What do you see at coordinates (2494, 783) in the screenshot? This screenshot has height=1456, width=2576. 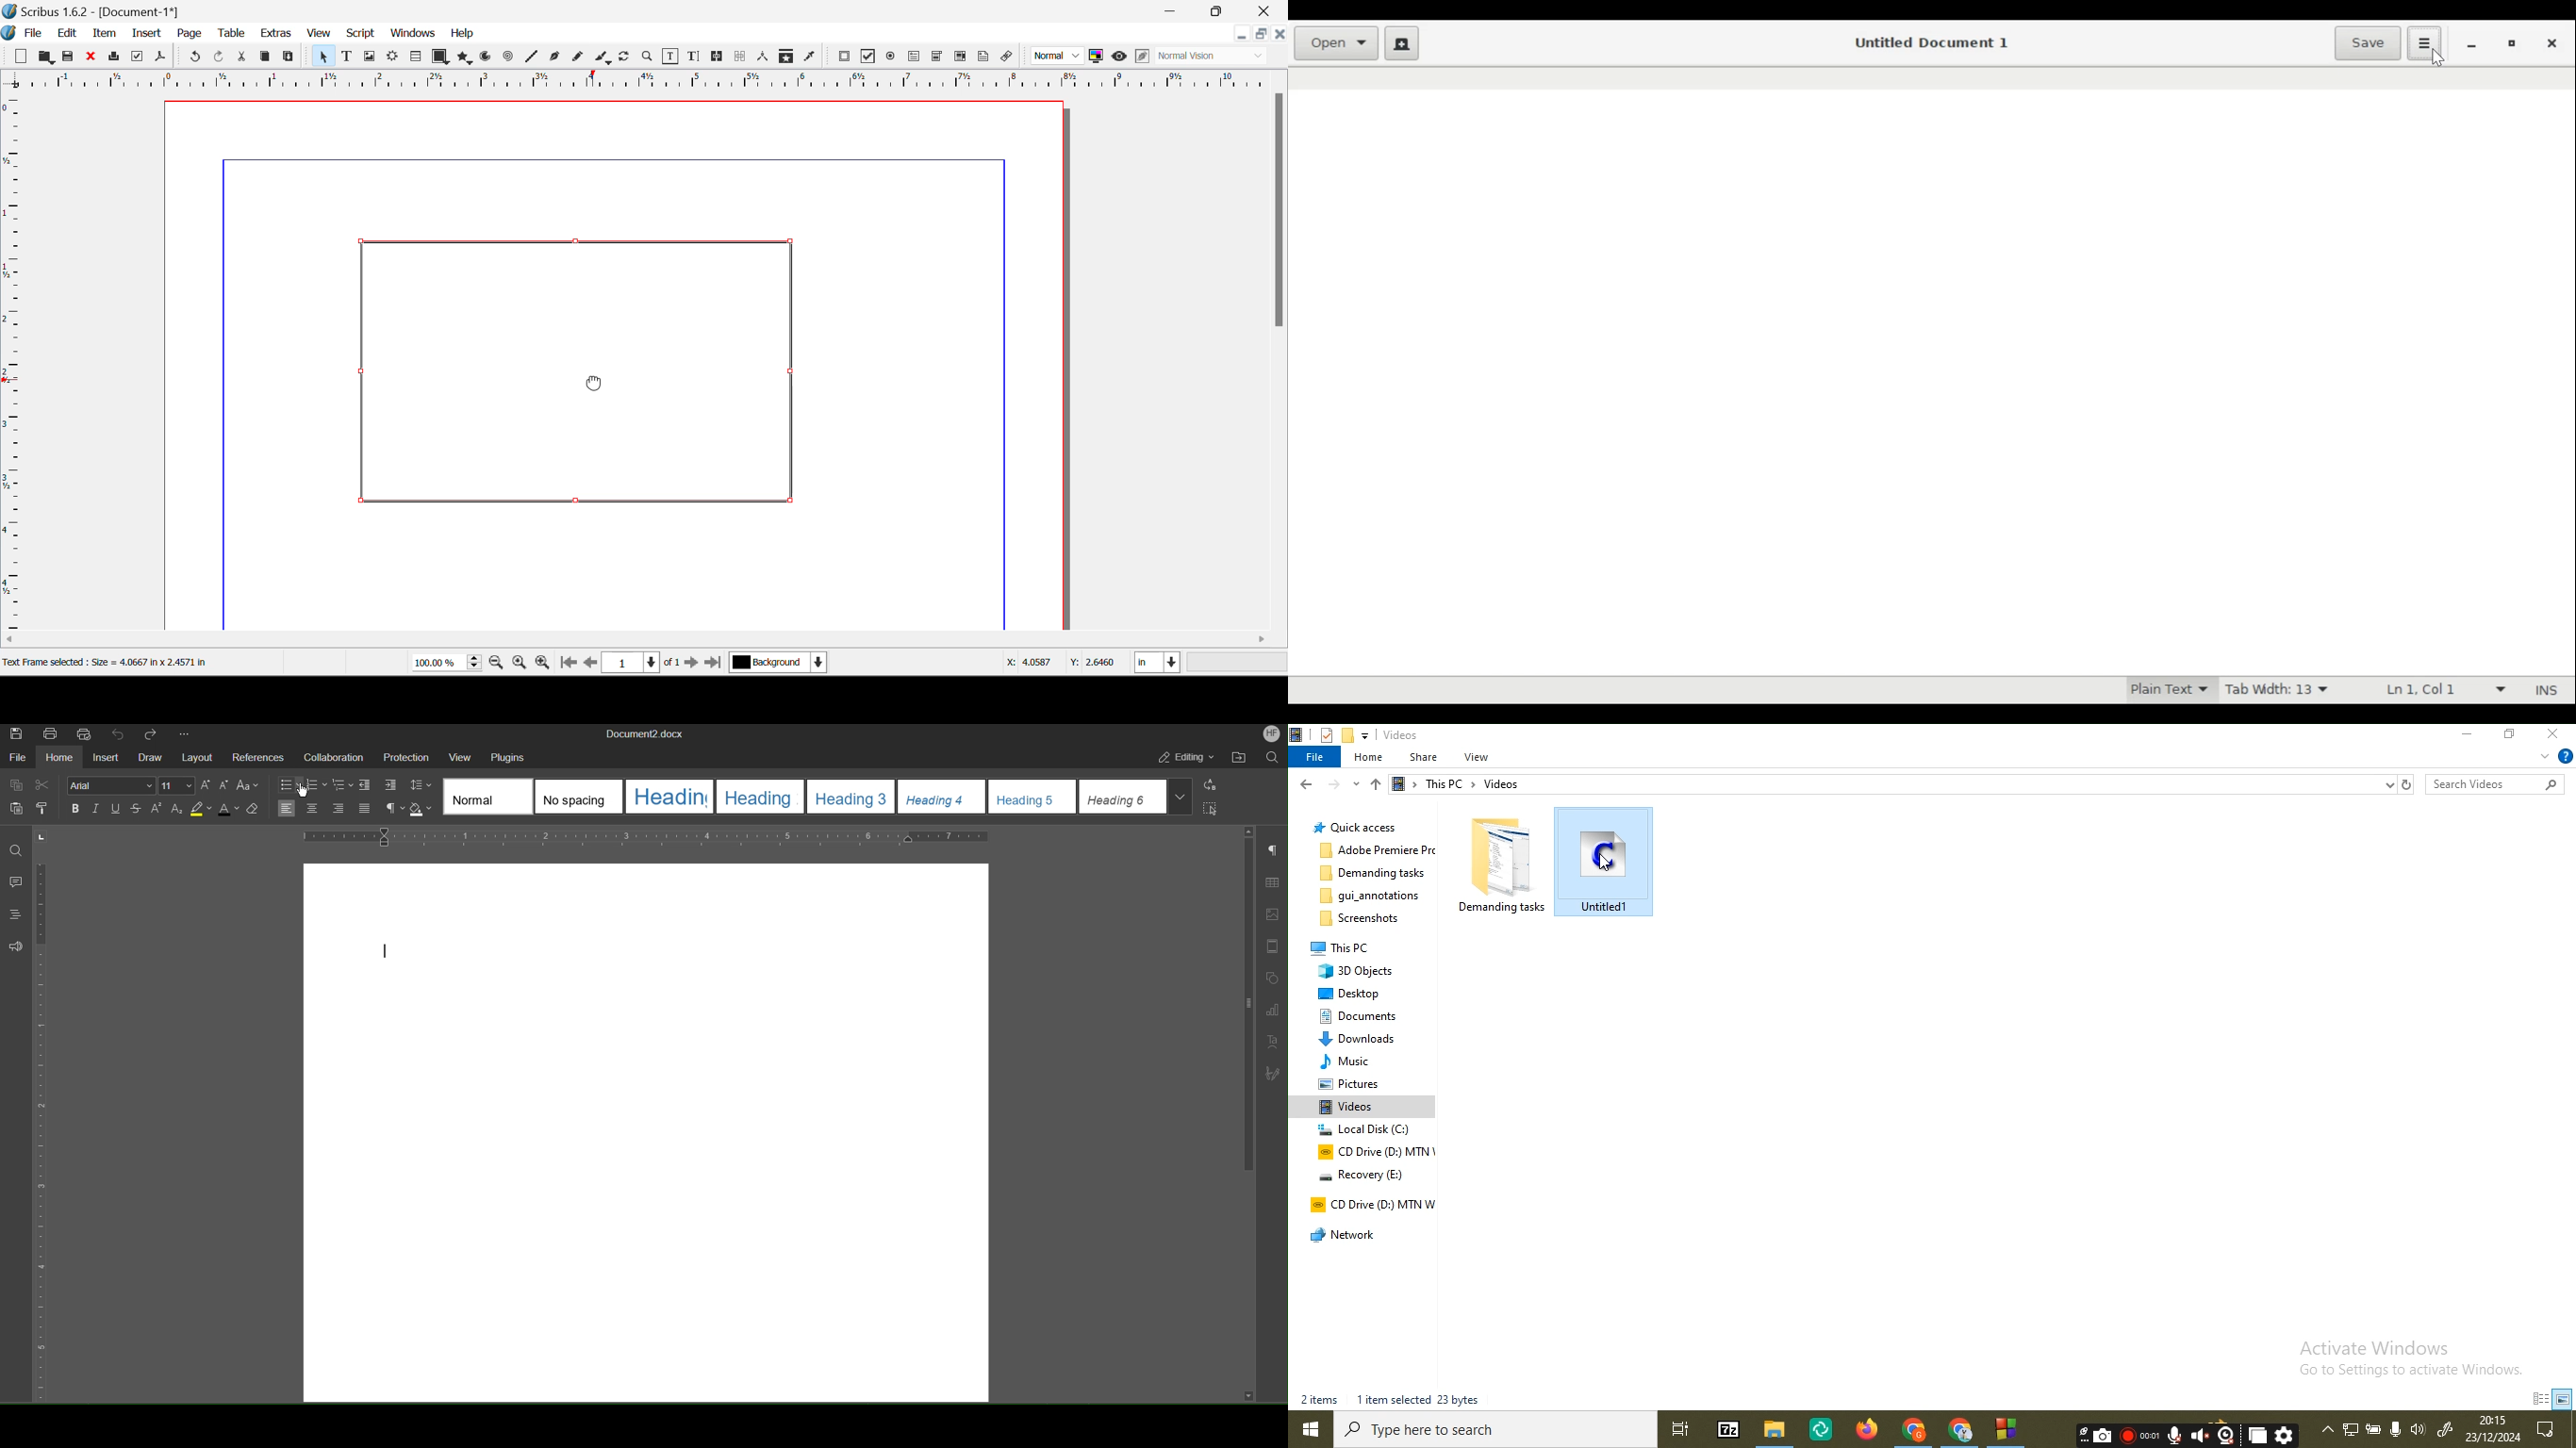 I see `search bar` at bounding box center [2494, 783].